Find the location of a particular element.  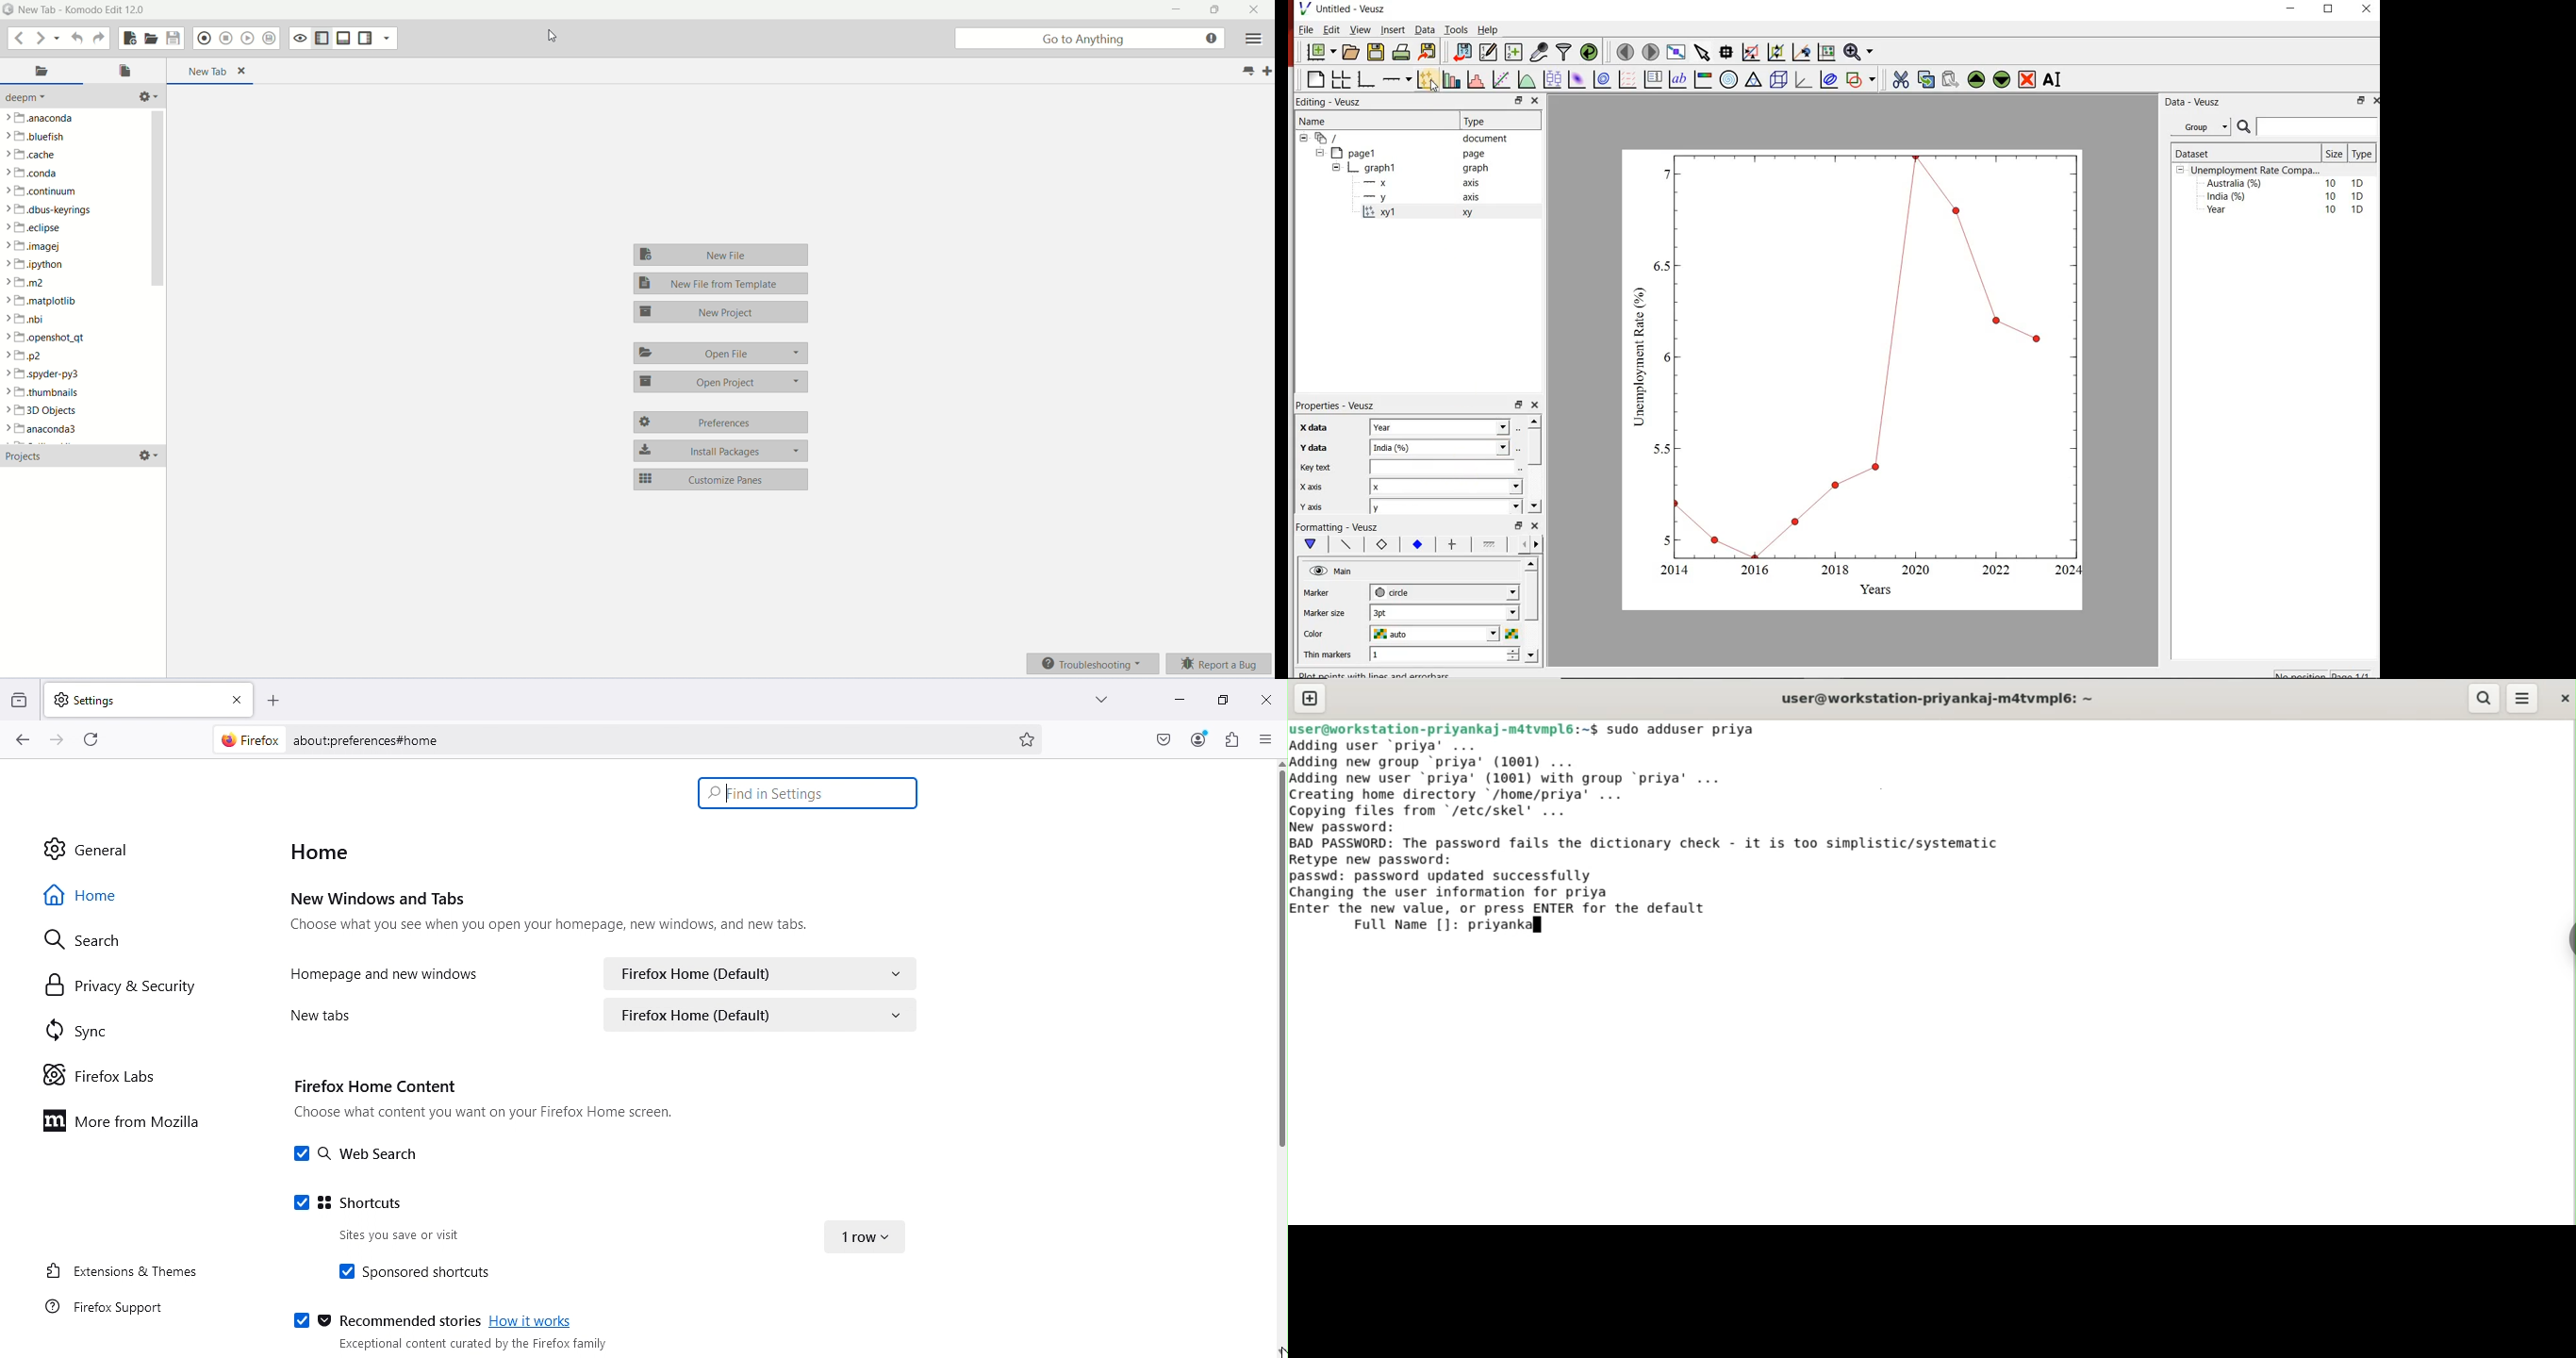

hide/unhide is located at coordinates (1318, 570).